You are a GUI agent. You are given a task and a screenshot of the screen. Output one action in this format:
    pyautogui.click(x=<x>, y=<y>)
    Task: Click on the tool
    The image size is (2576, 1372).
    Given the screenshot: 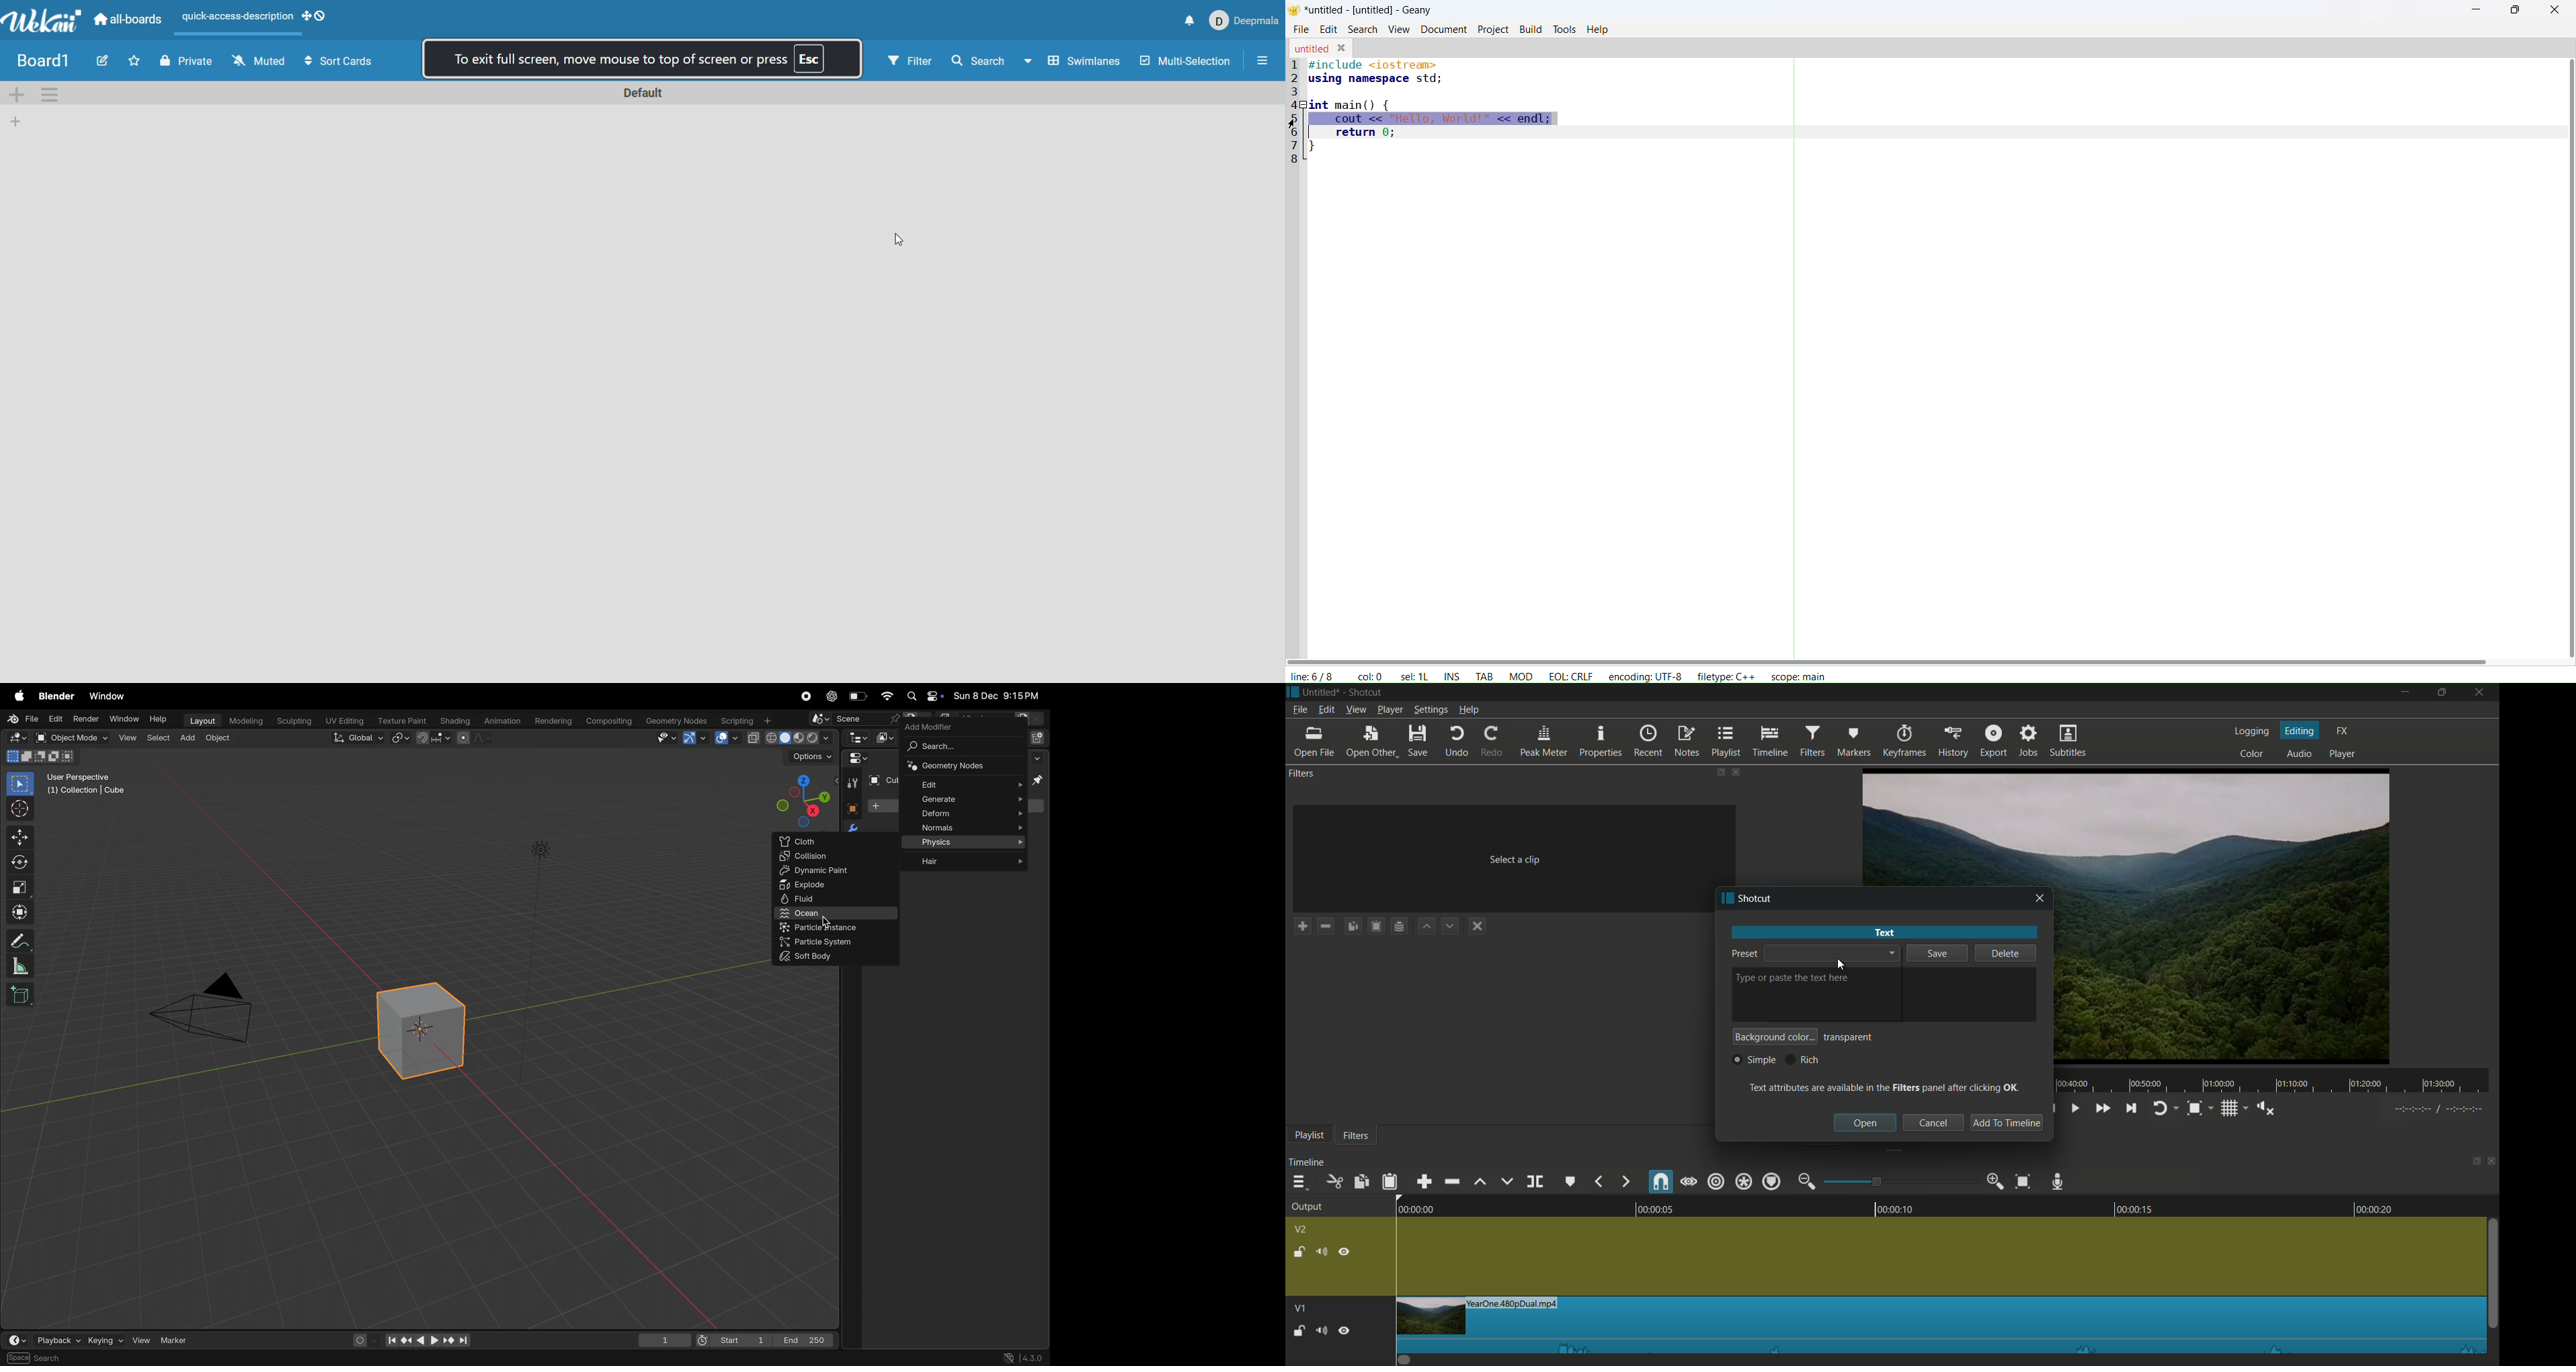 What is the action you would take?
    pyautogui.click(x=850, y=783)
    